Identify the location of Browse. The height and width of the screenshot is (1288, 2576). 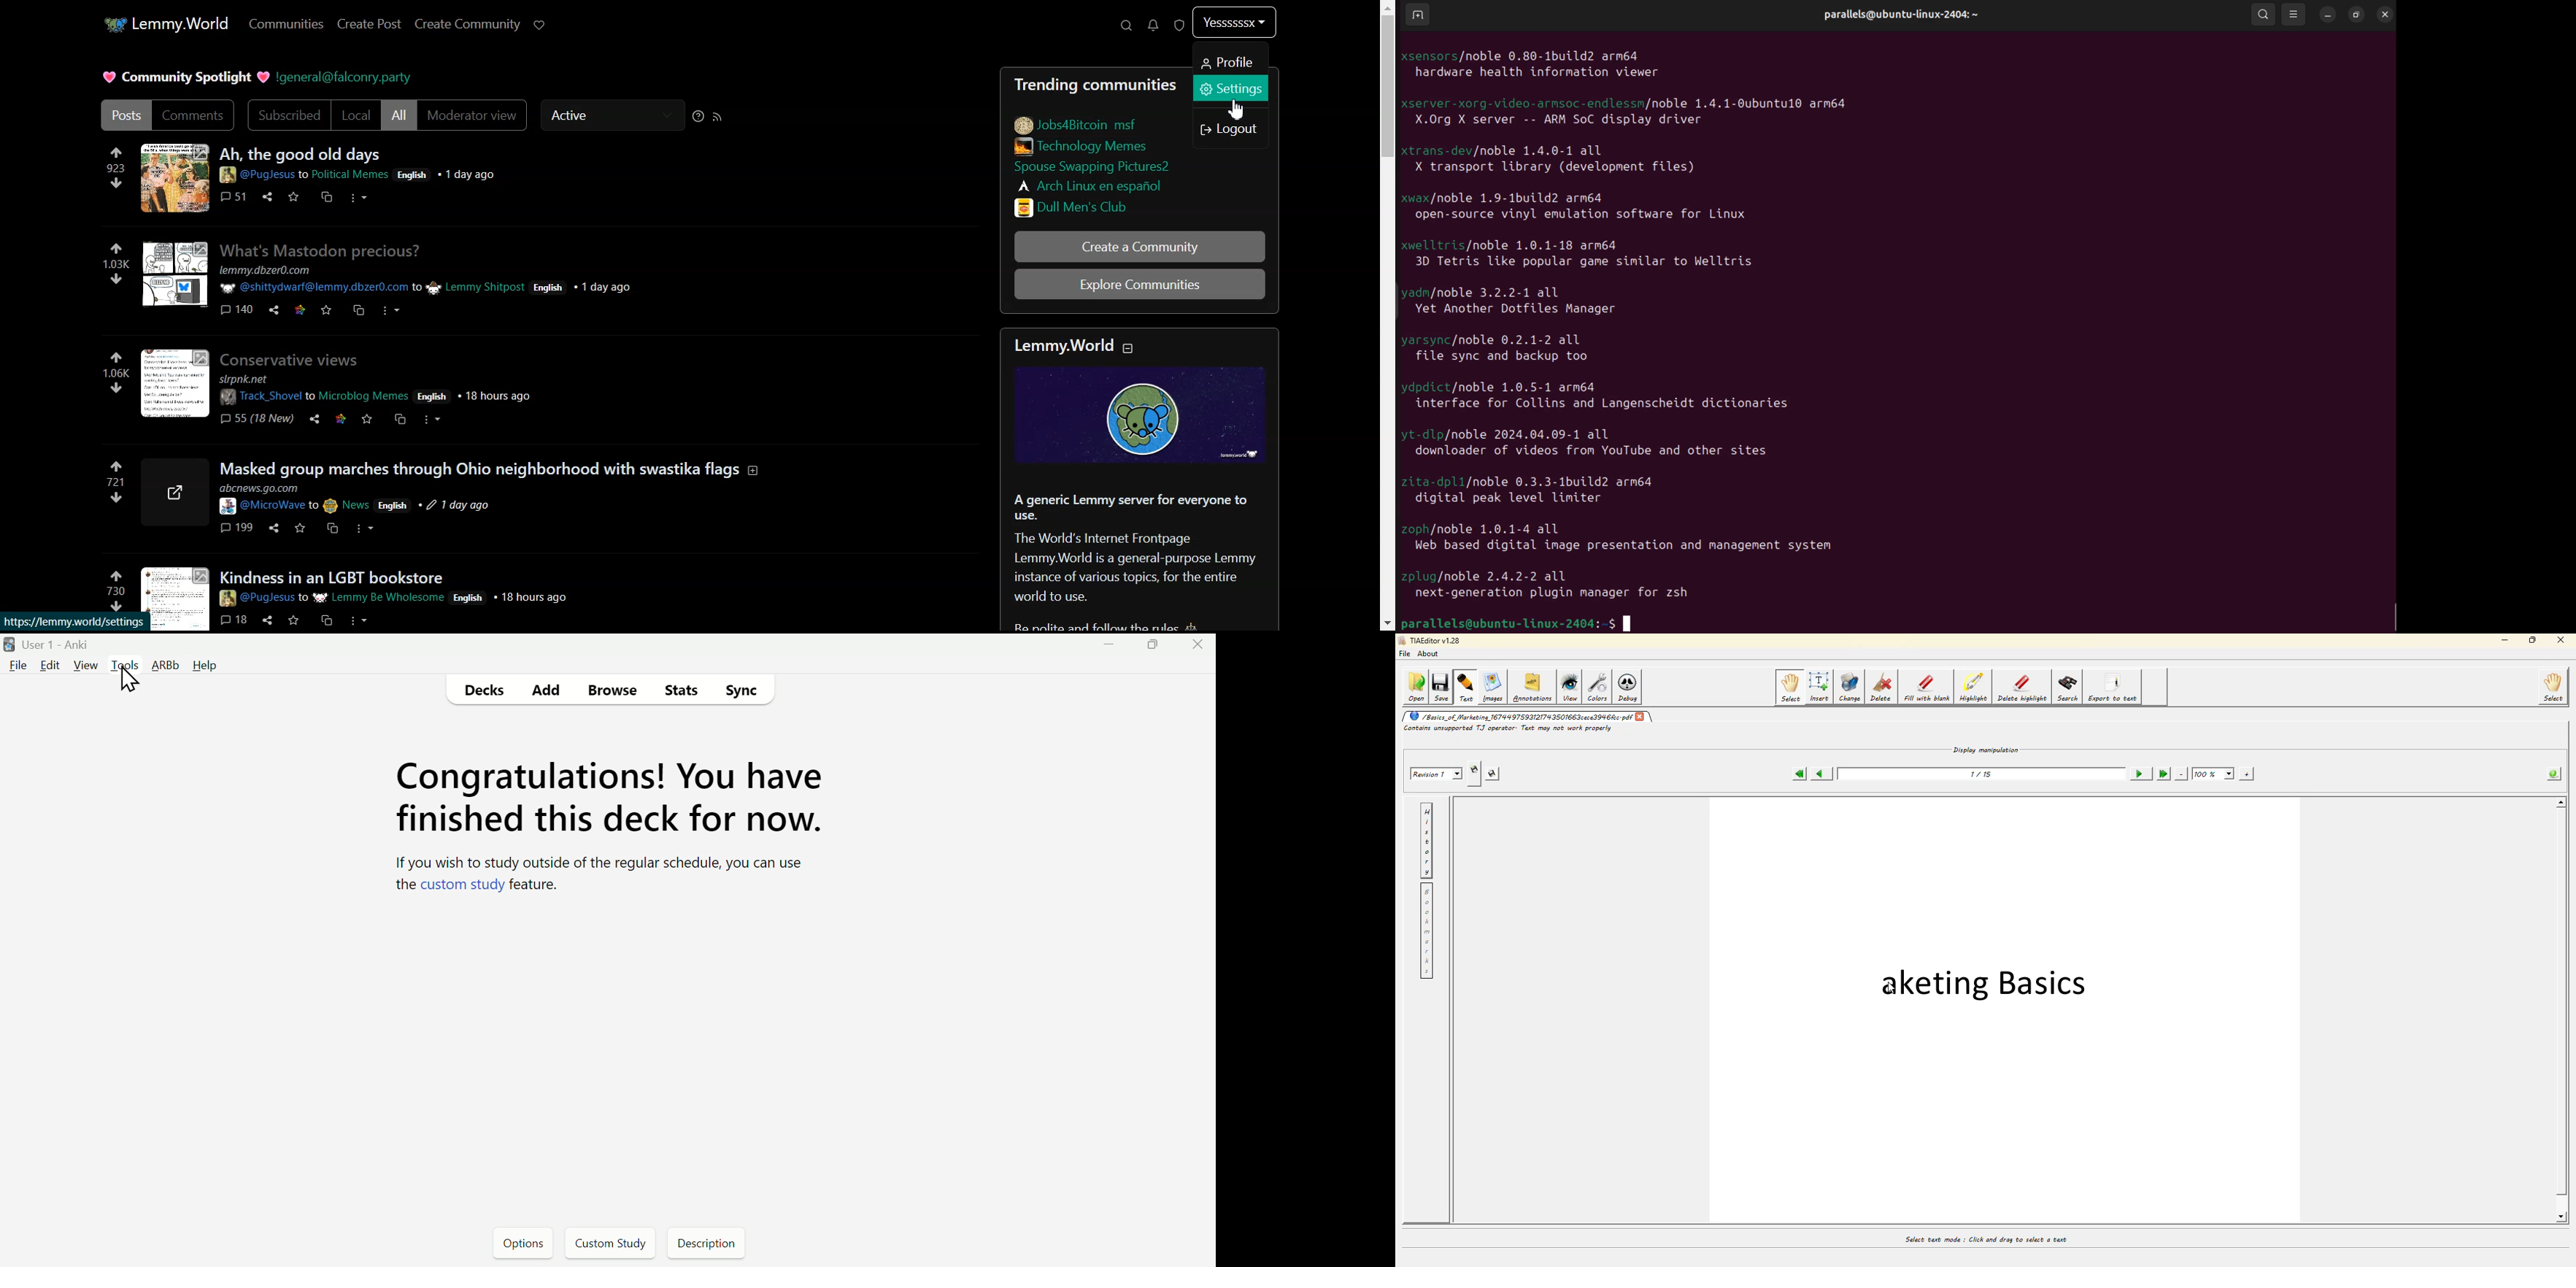
(618, 690).